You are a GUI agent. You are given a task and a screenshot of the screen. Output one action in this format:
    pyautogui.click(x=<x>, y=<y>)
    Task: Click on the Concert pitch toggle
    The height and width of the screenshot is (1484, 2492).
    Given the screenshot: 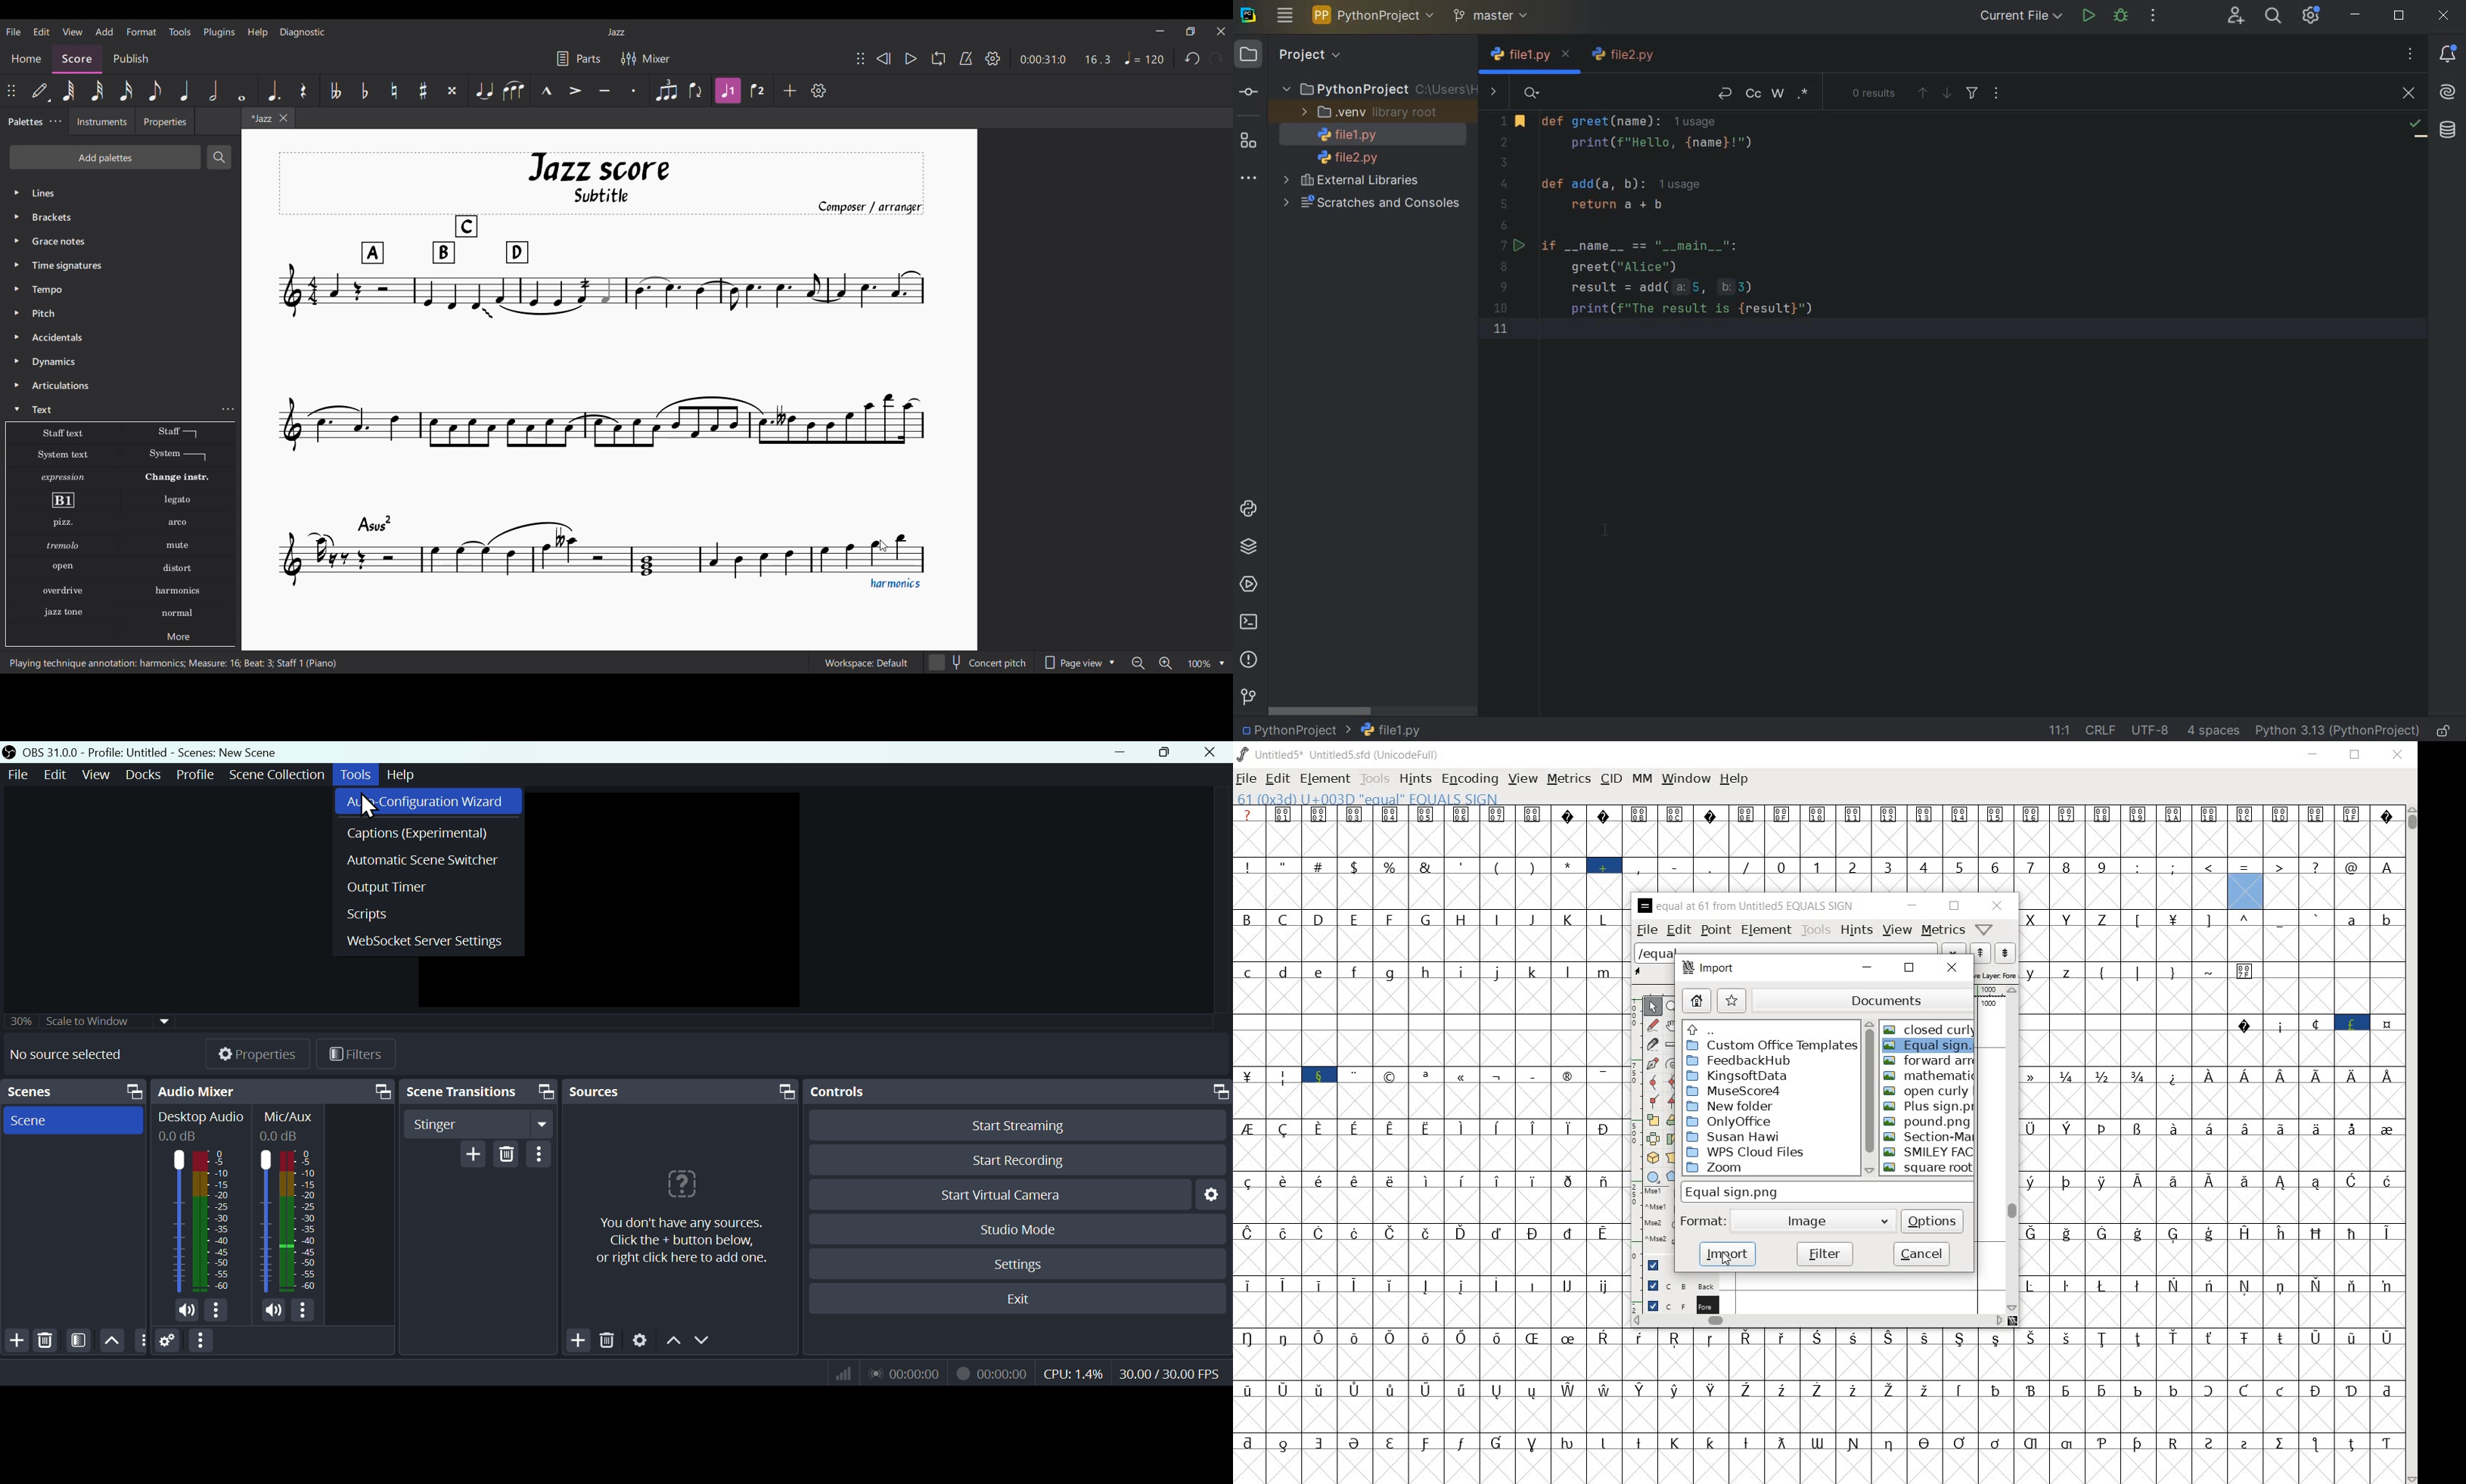 What is the action you would take?
    pyautogui.click(x=979, y=663)
    